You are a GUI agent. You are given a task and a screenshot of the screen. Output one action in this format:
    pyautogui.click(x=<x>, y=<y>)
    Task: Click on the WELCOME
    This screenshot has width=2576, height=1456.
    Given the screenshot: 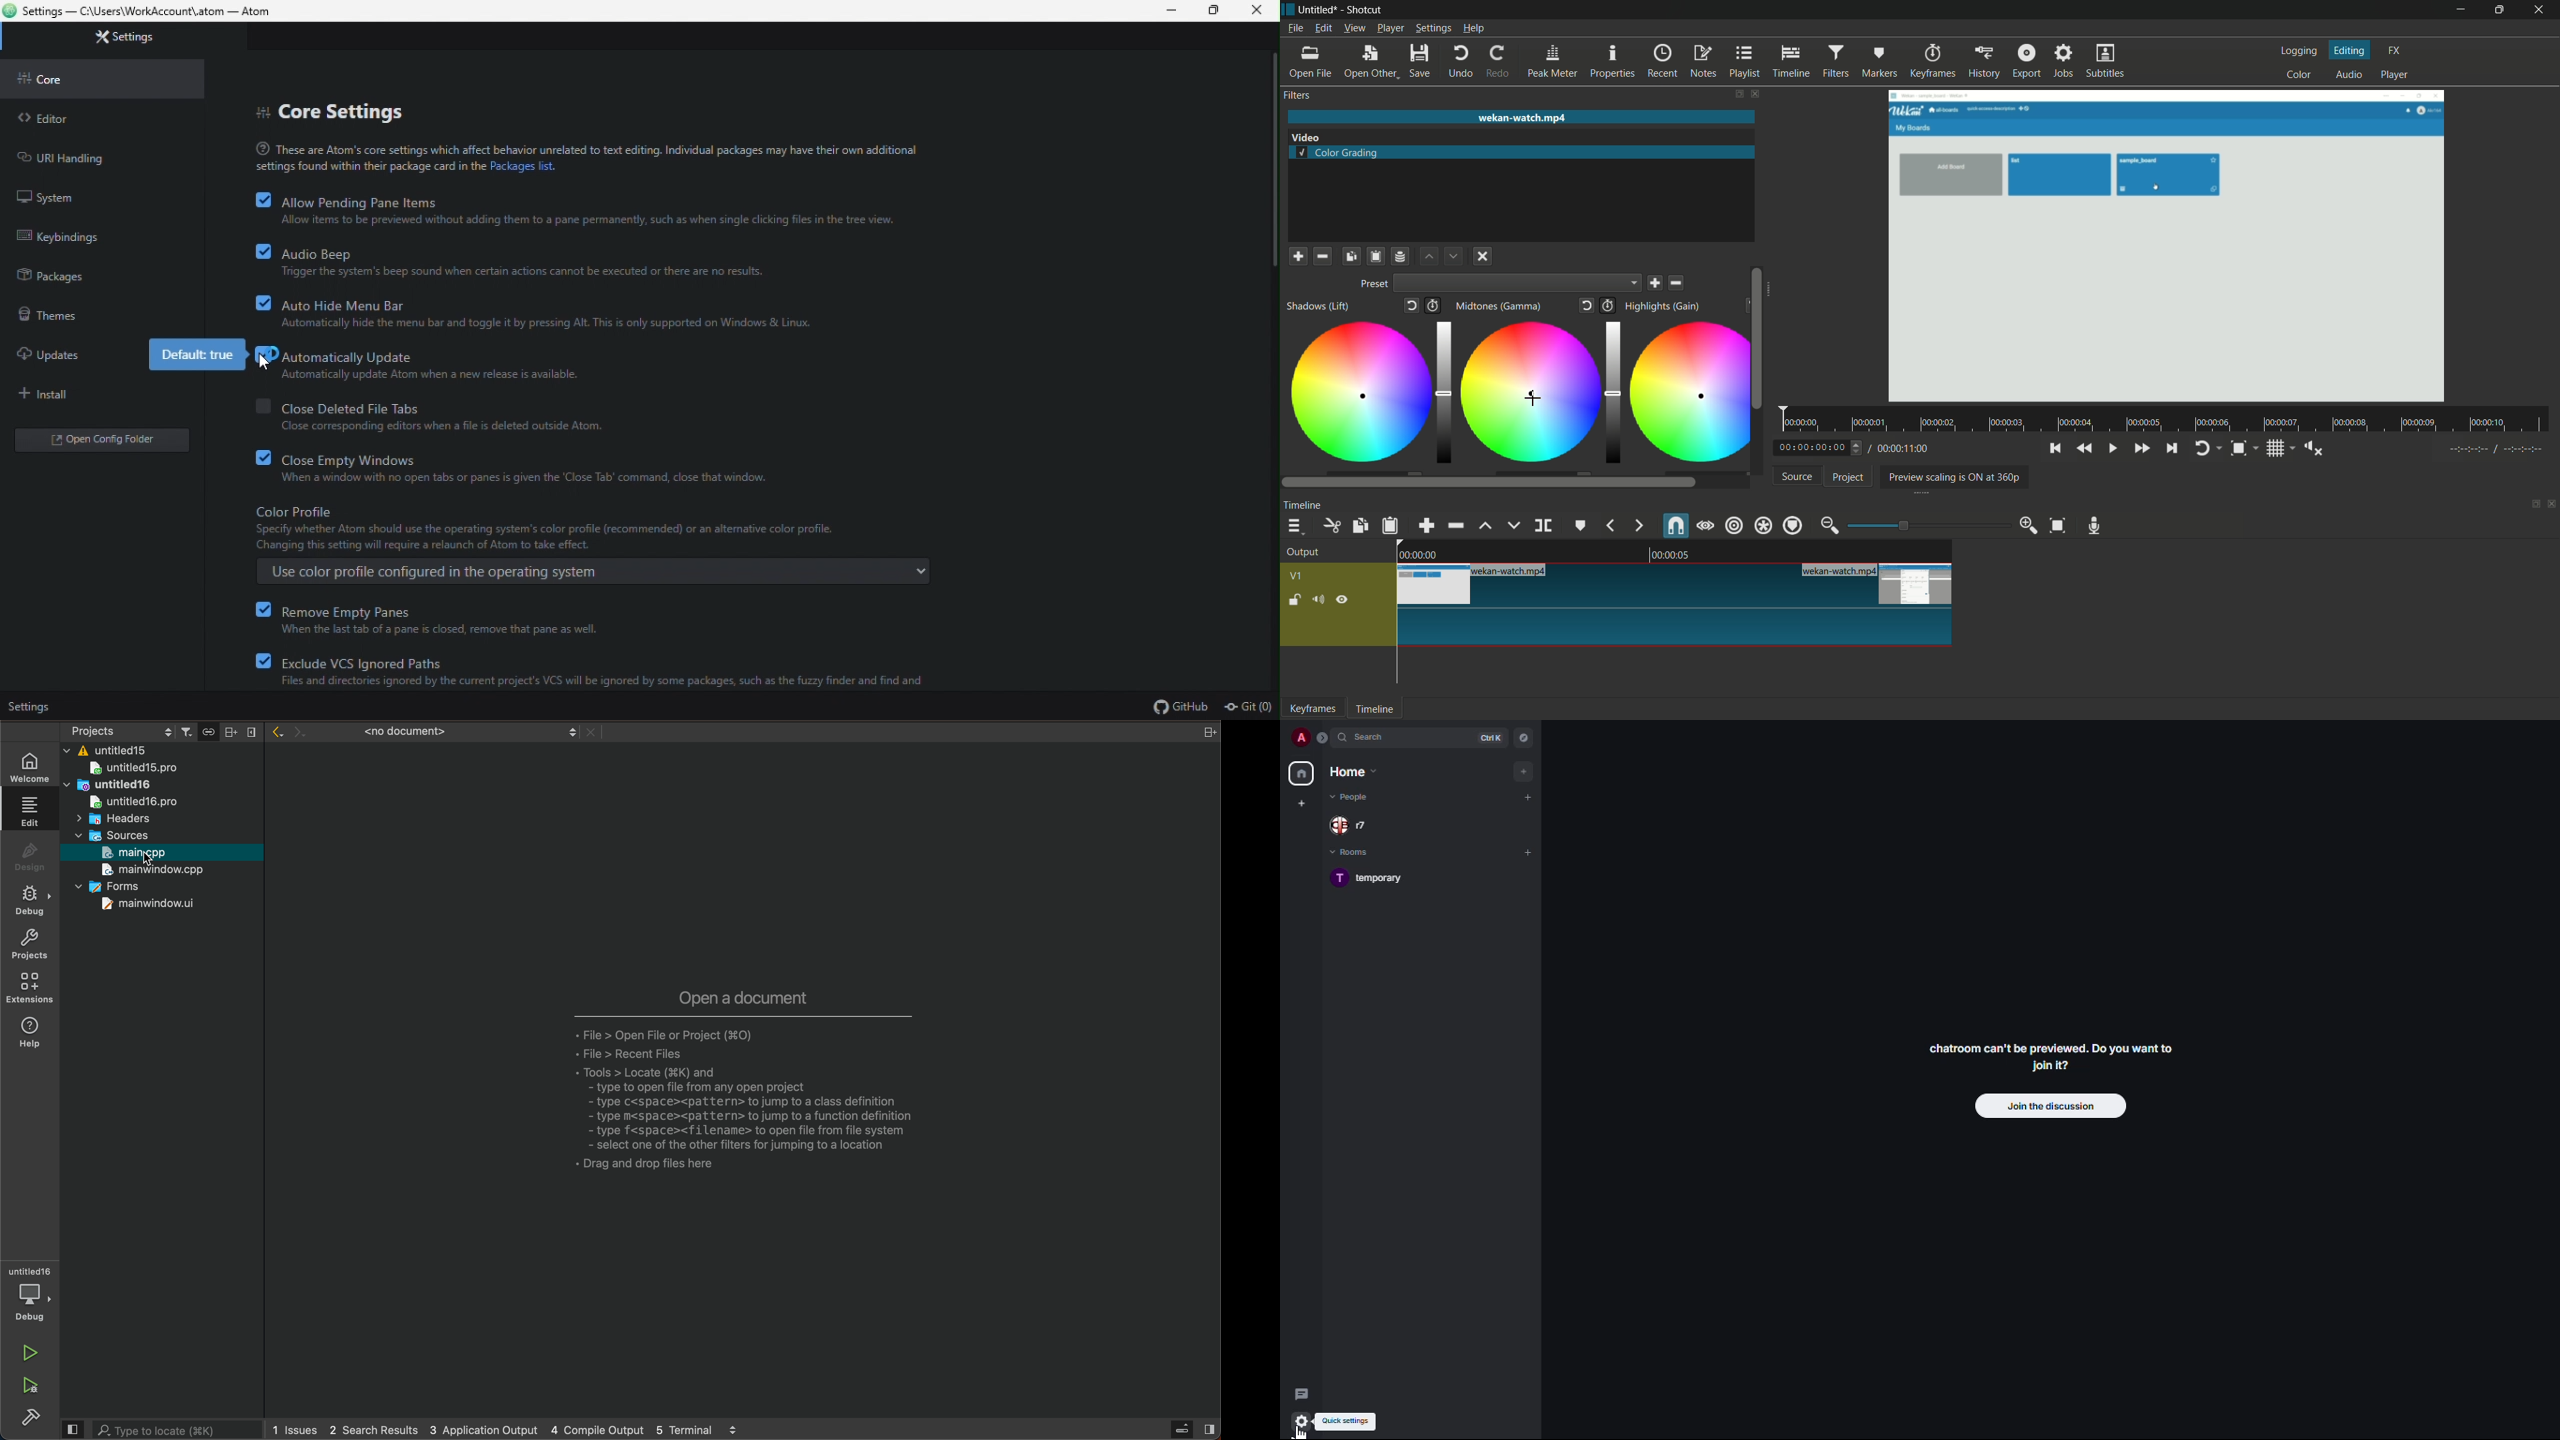 What is the action you would take?
    pyautogui.click(x=30, y=766)
    